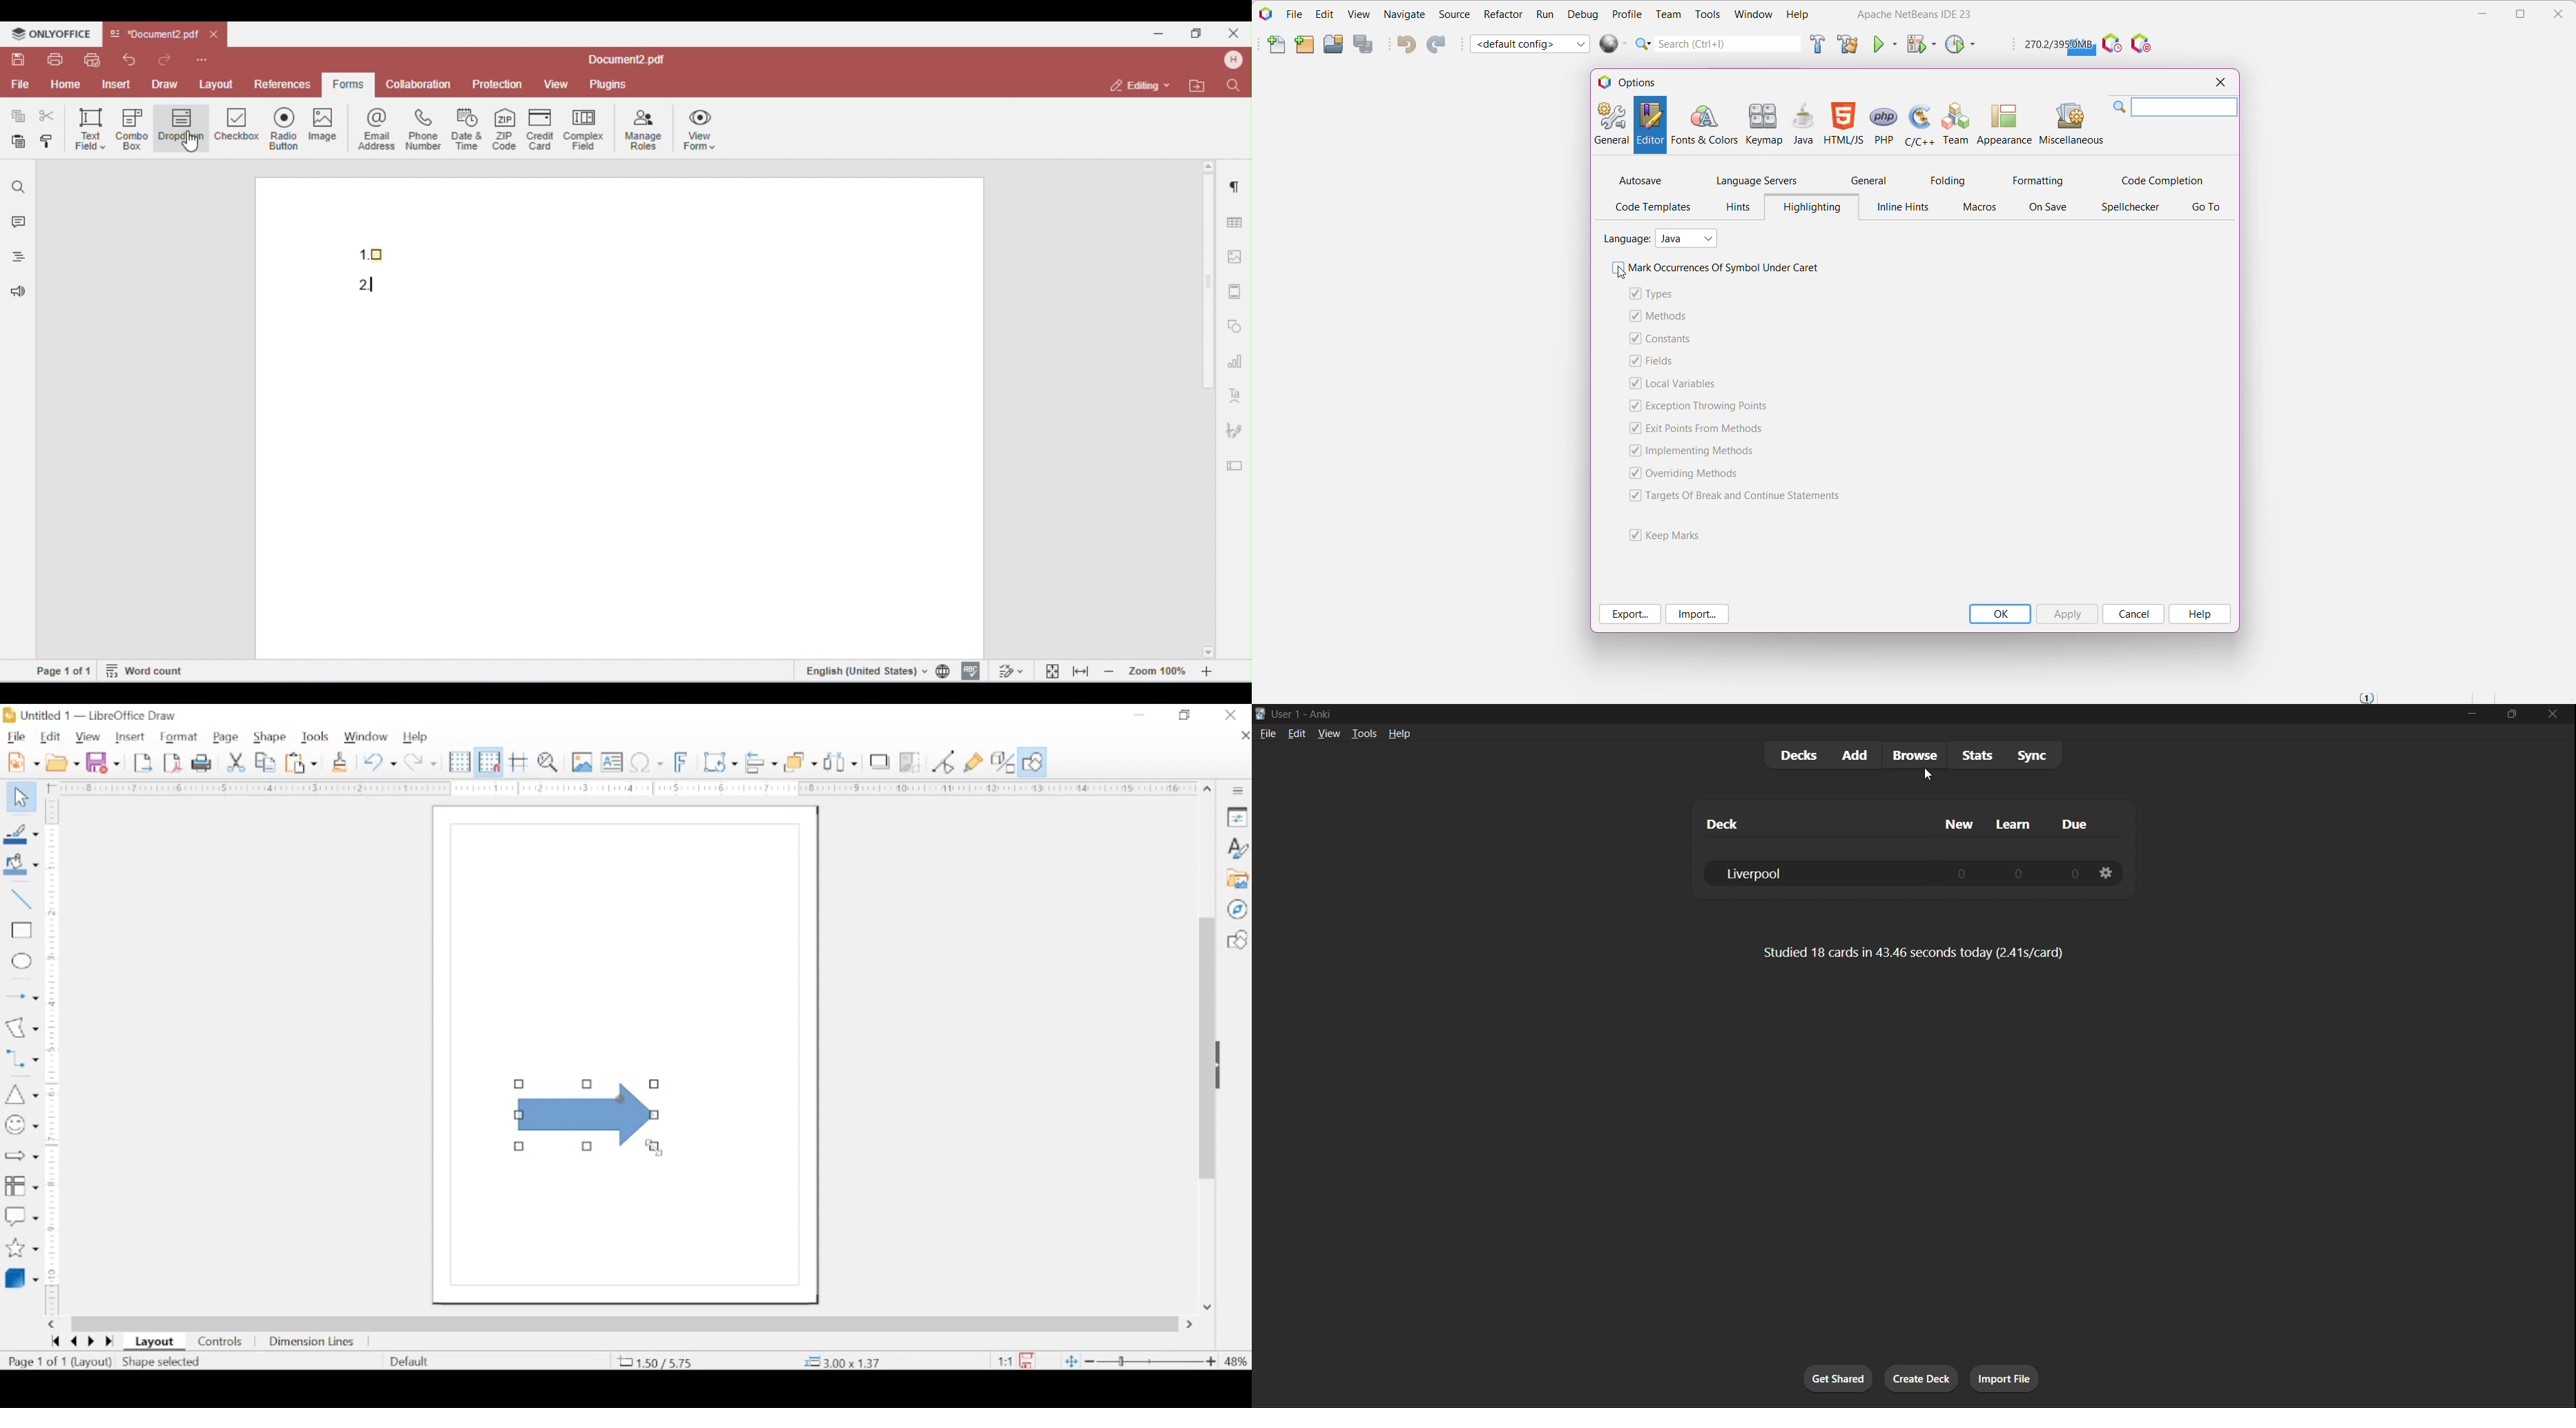 This screenshot has height=1428, width=2576. Describe the element at coordinates (367, 737) in the screenshot. I see `window` at that location.